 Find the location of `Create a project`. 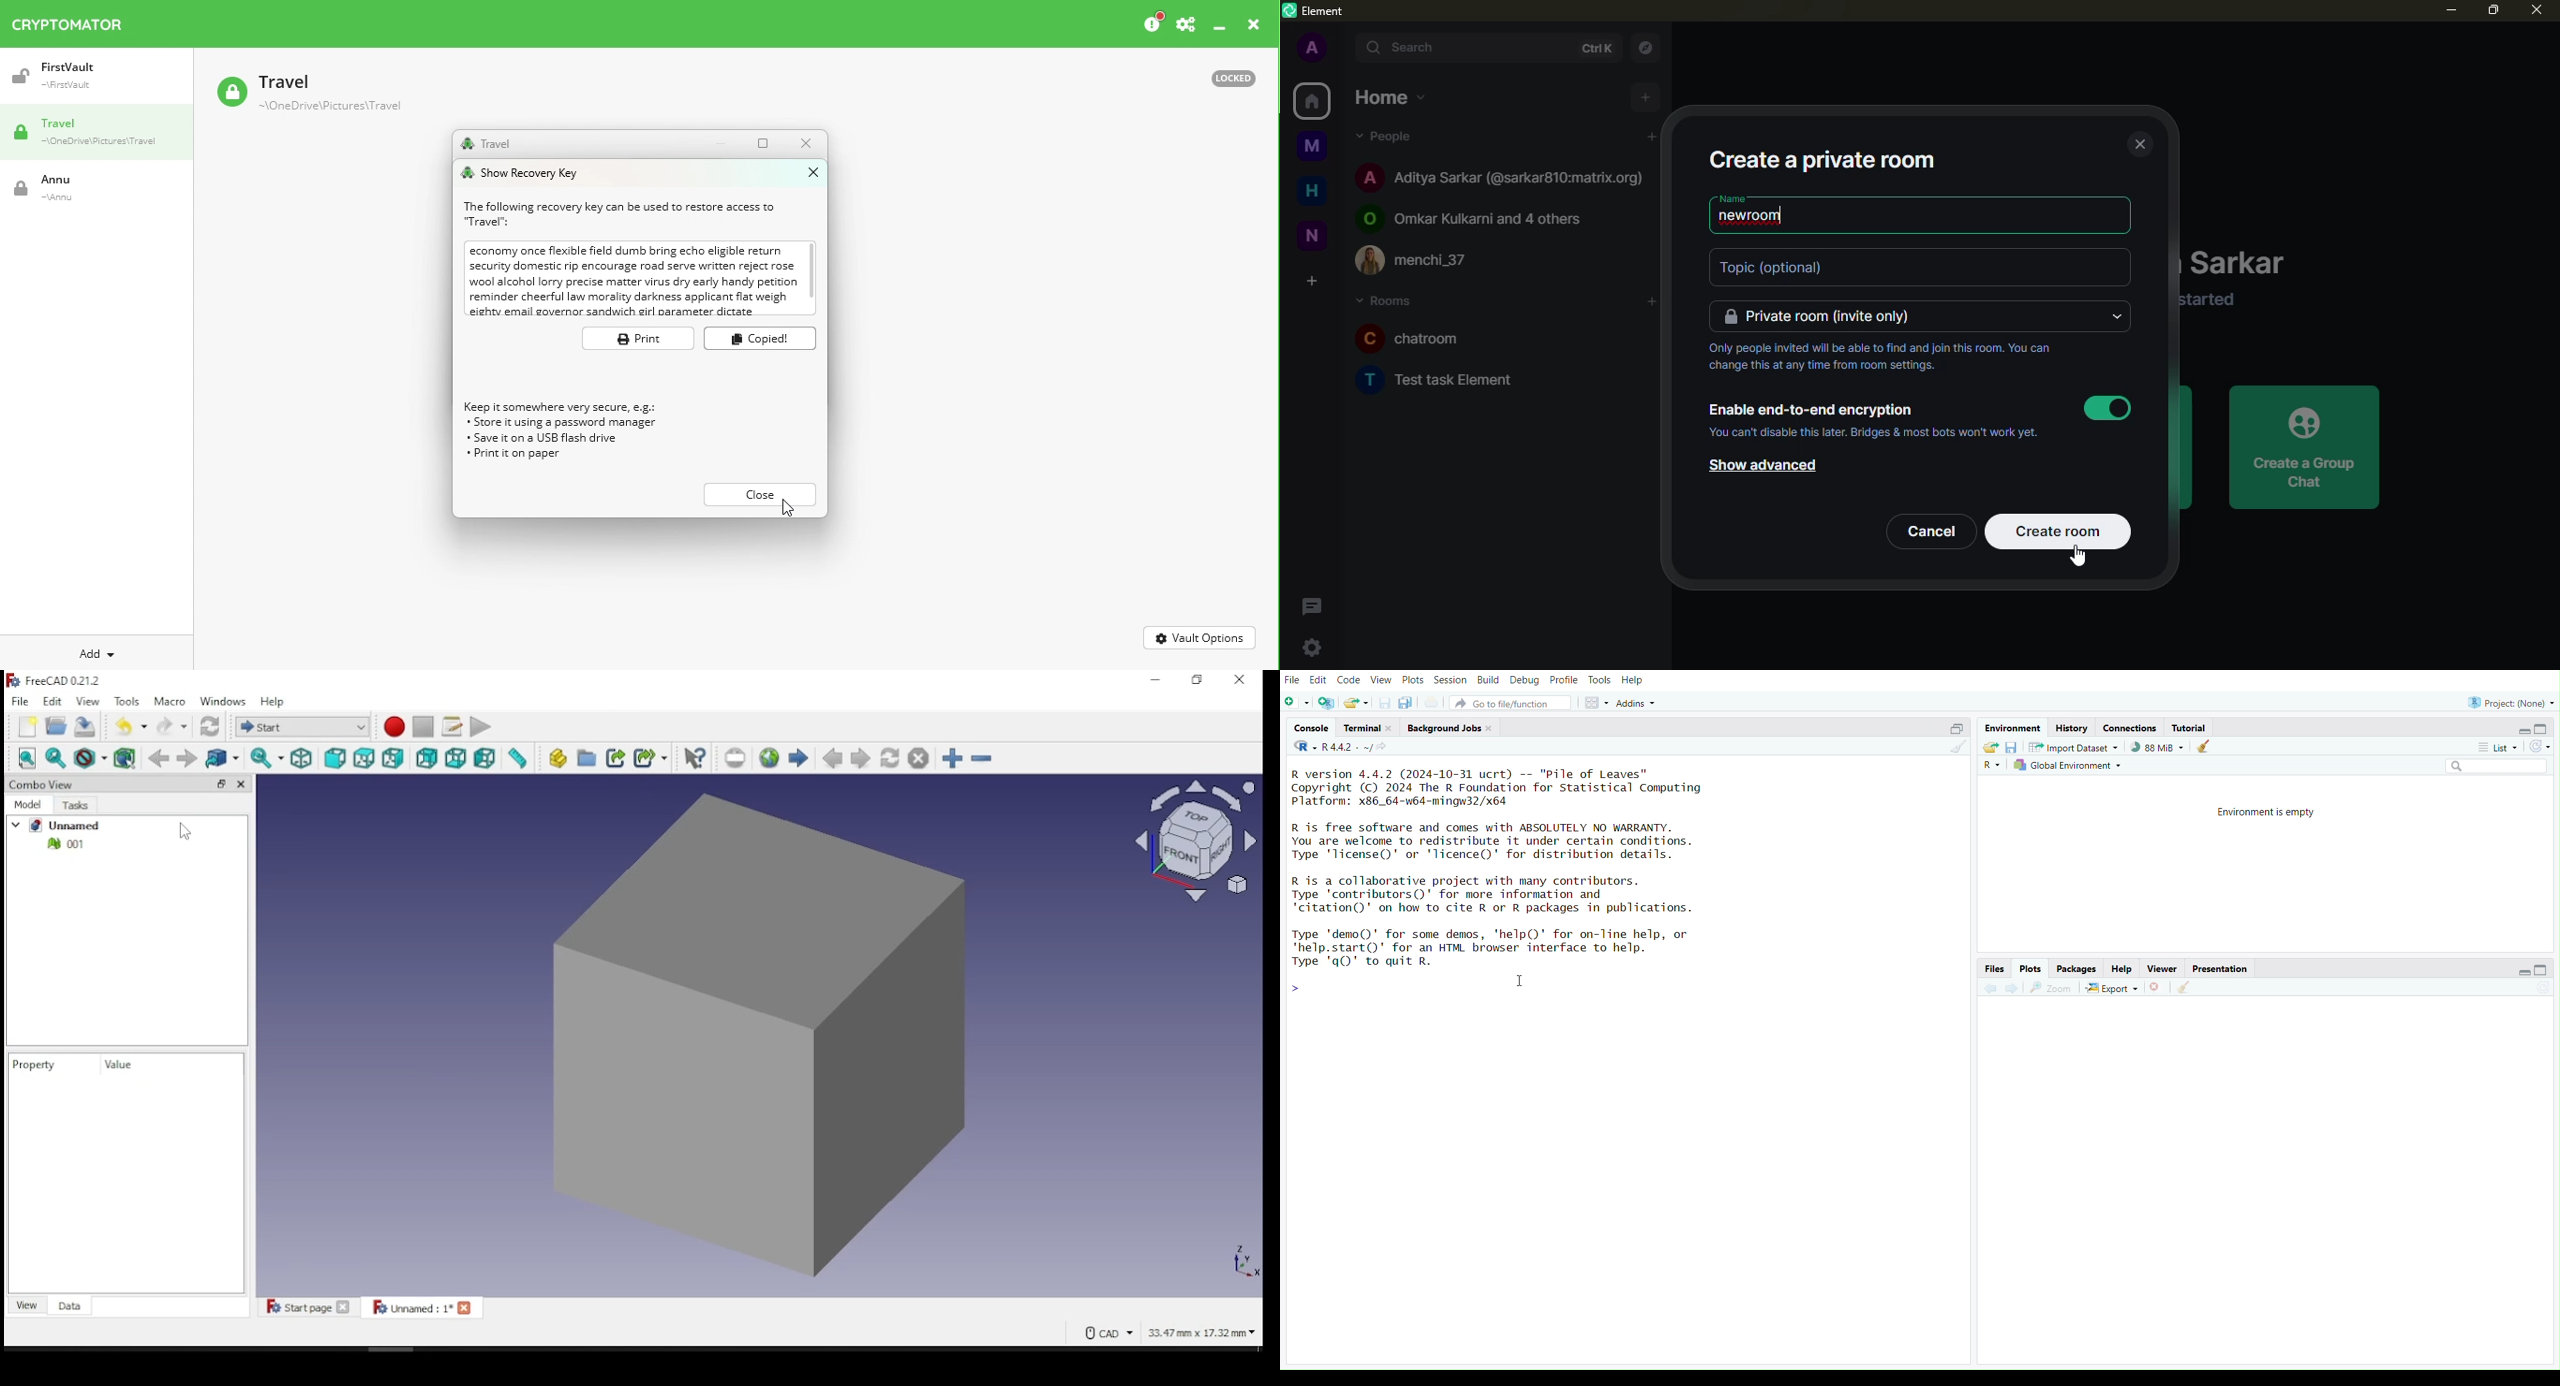

Create a project is located at coordinates (1327, 700).